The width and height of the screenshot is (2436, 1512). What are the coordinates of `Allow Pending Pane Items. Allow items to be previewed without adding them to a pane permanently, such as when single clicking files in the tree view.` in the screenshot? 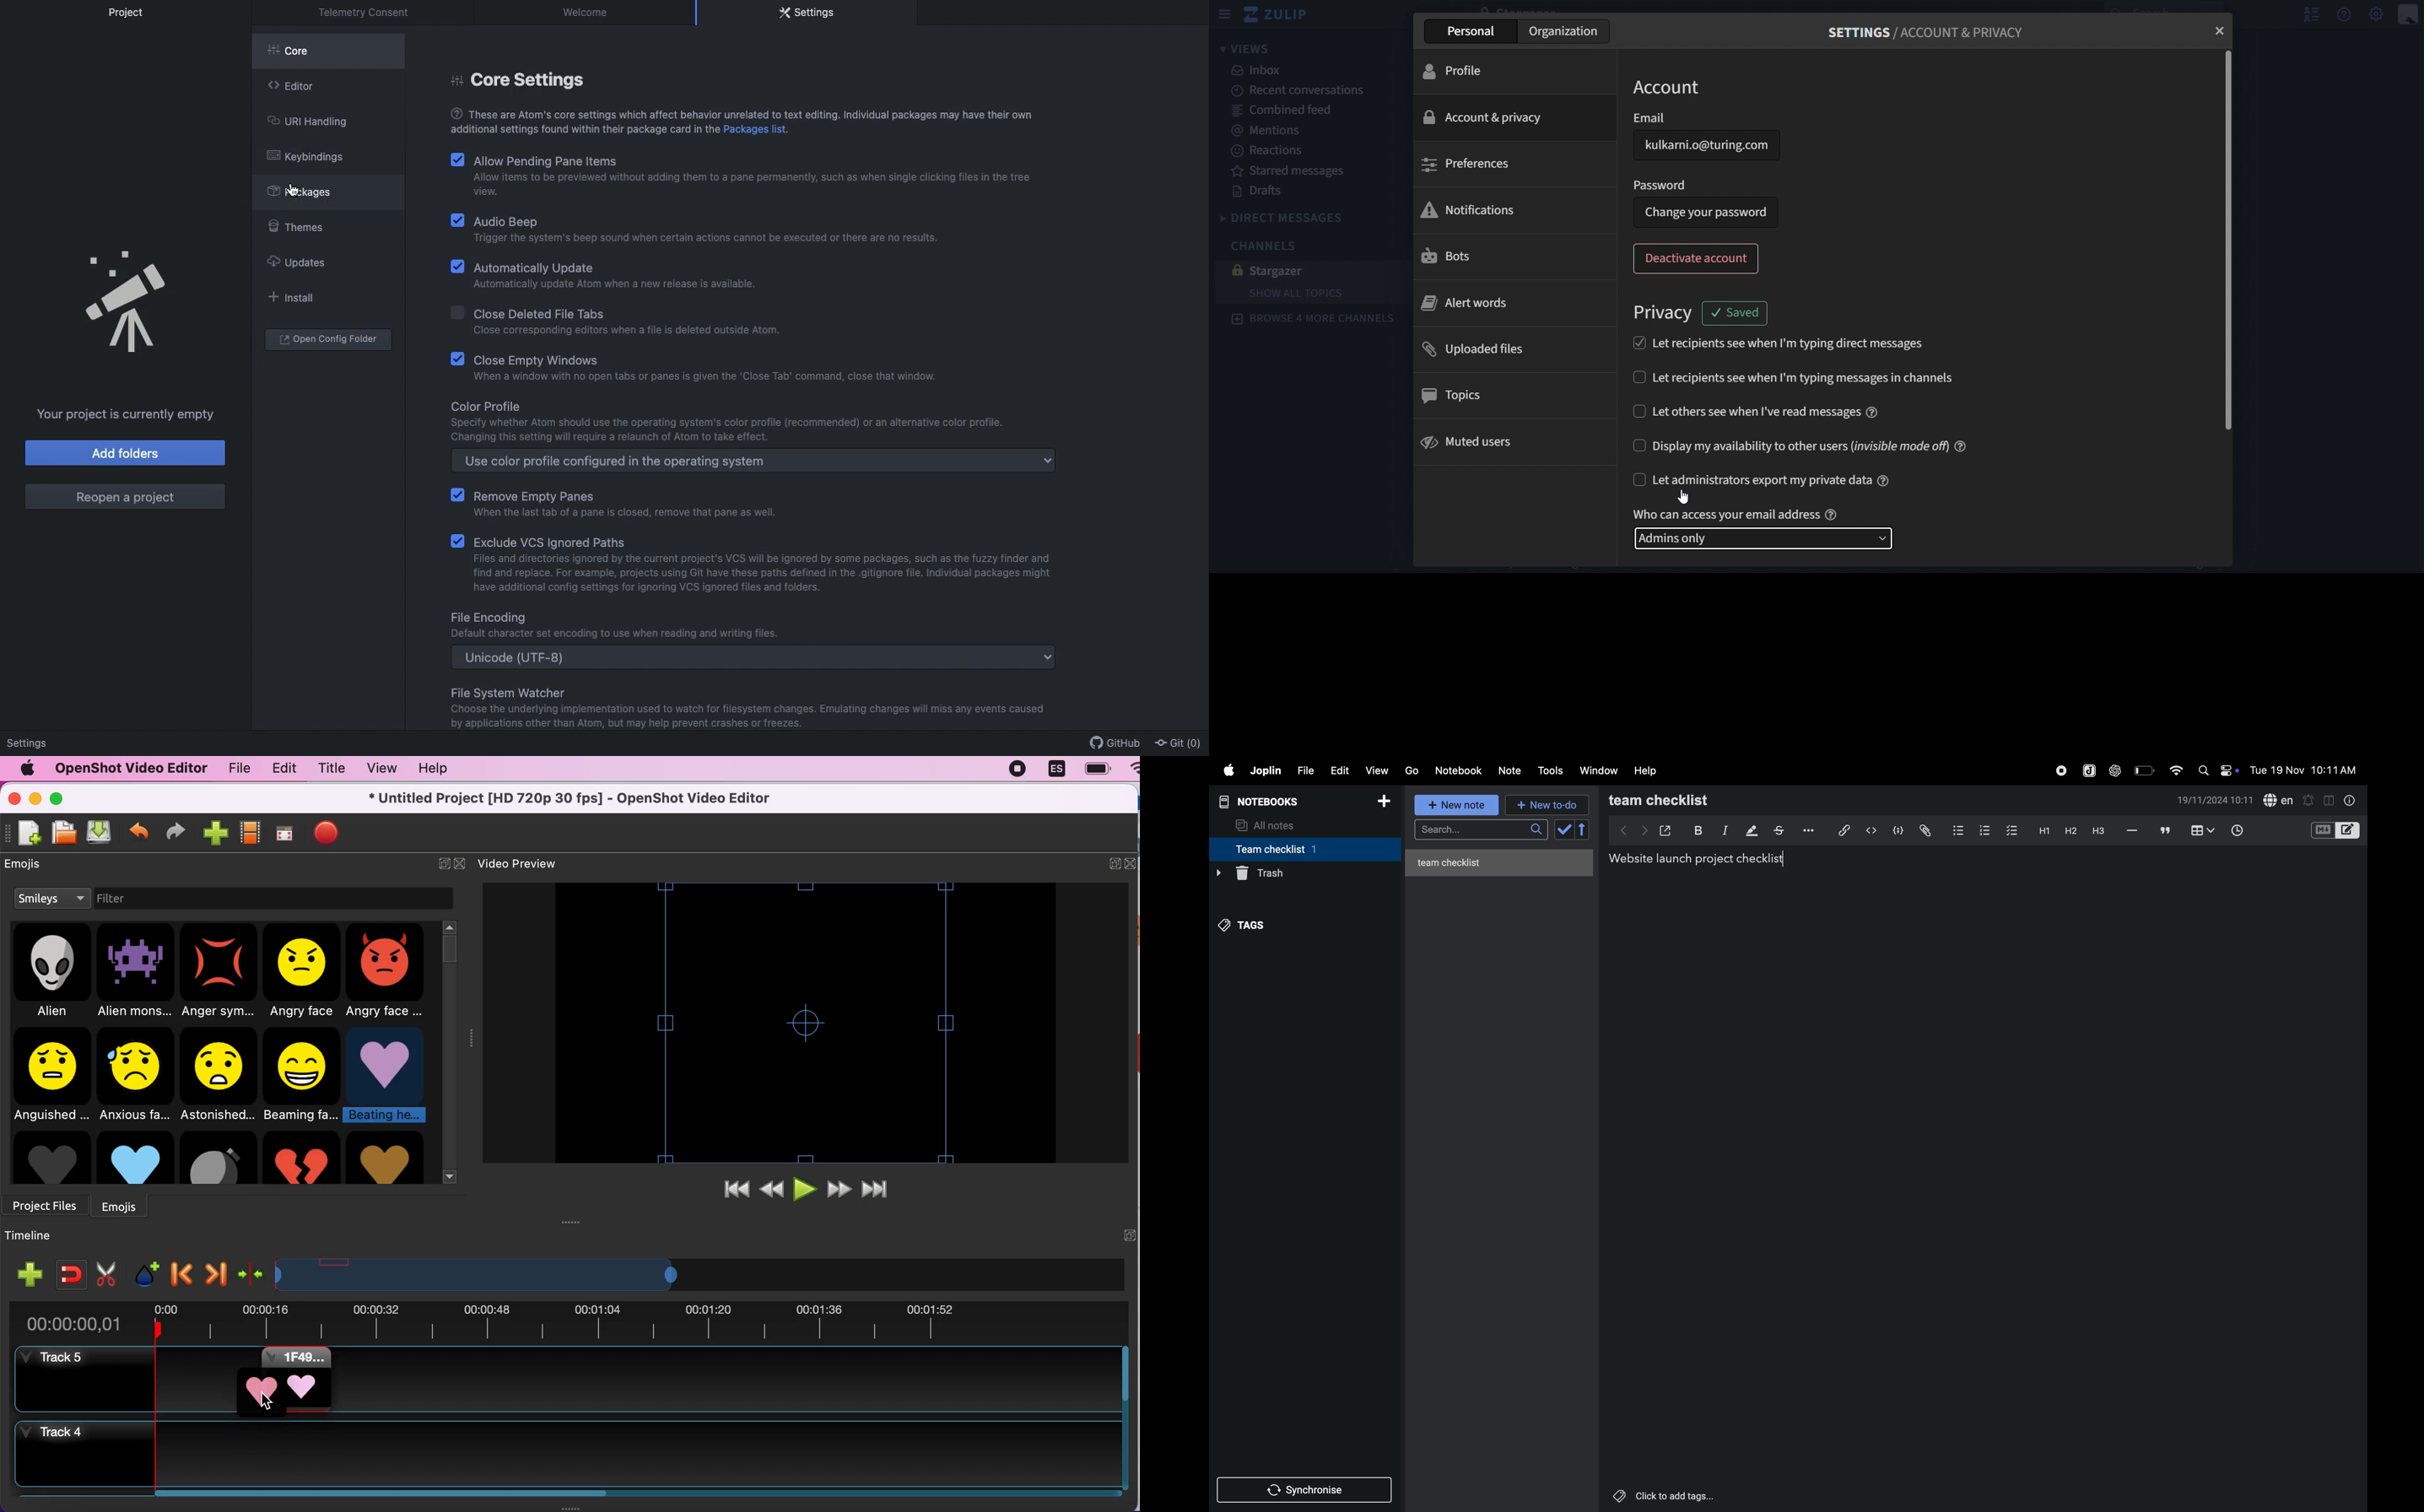 It's located at (743, 175).